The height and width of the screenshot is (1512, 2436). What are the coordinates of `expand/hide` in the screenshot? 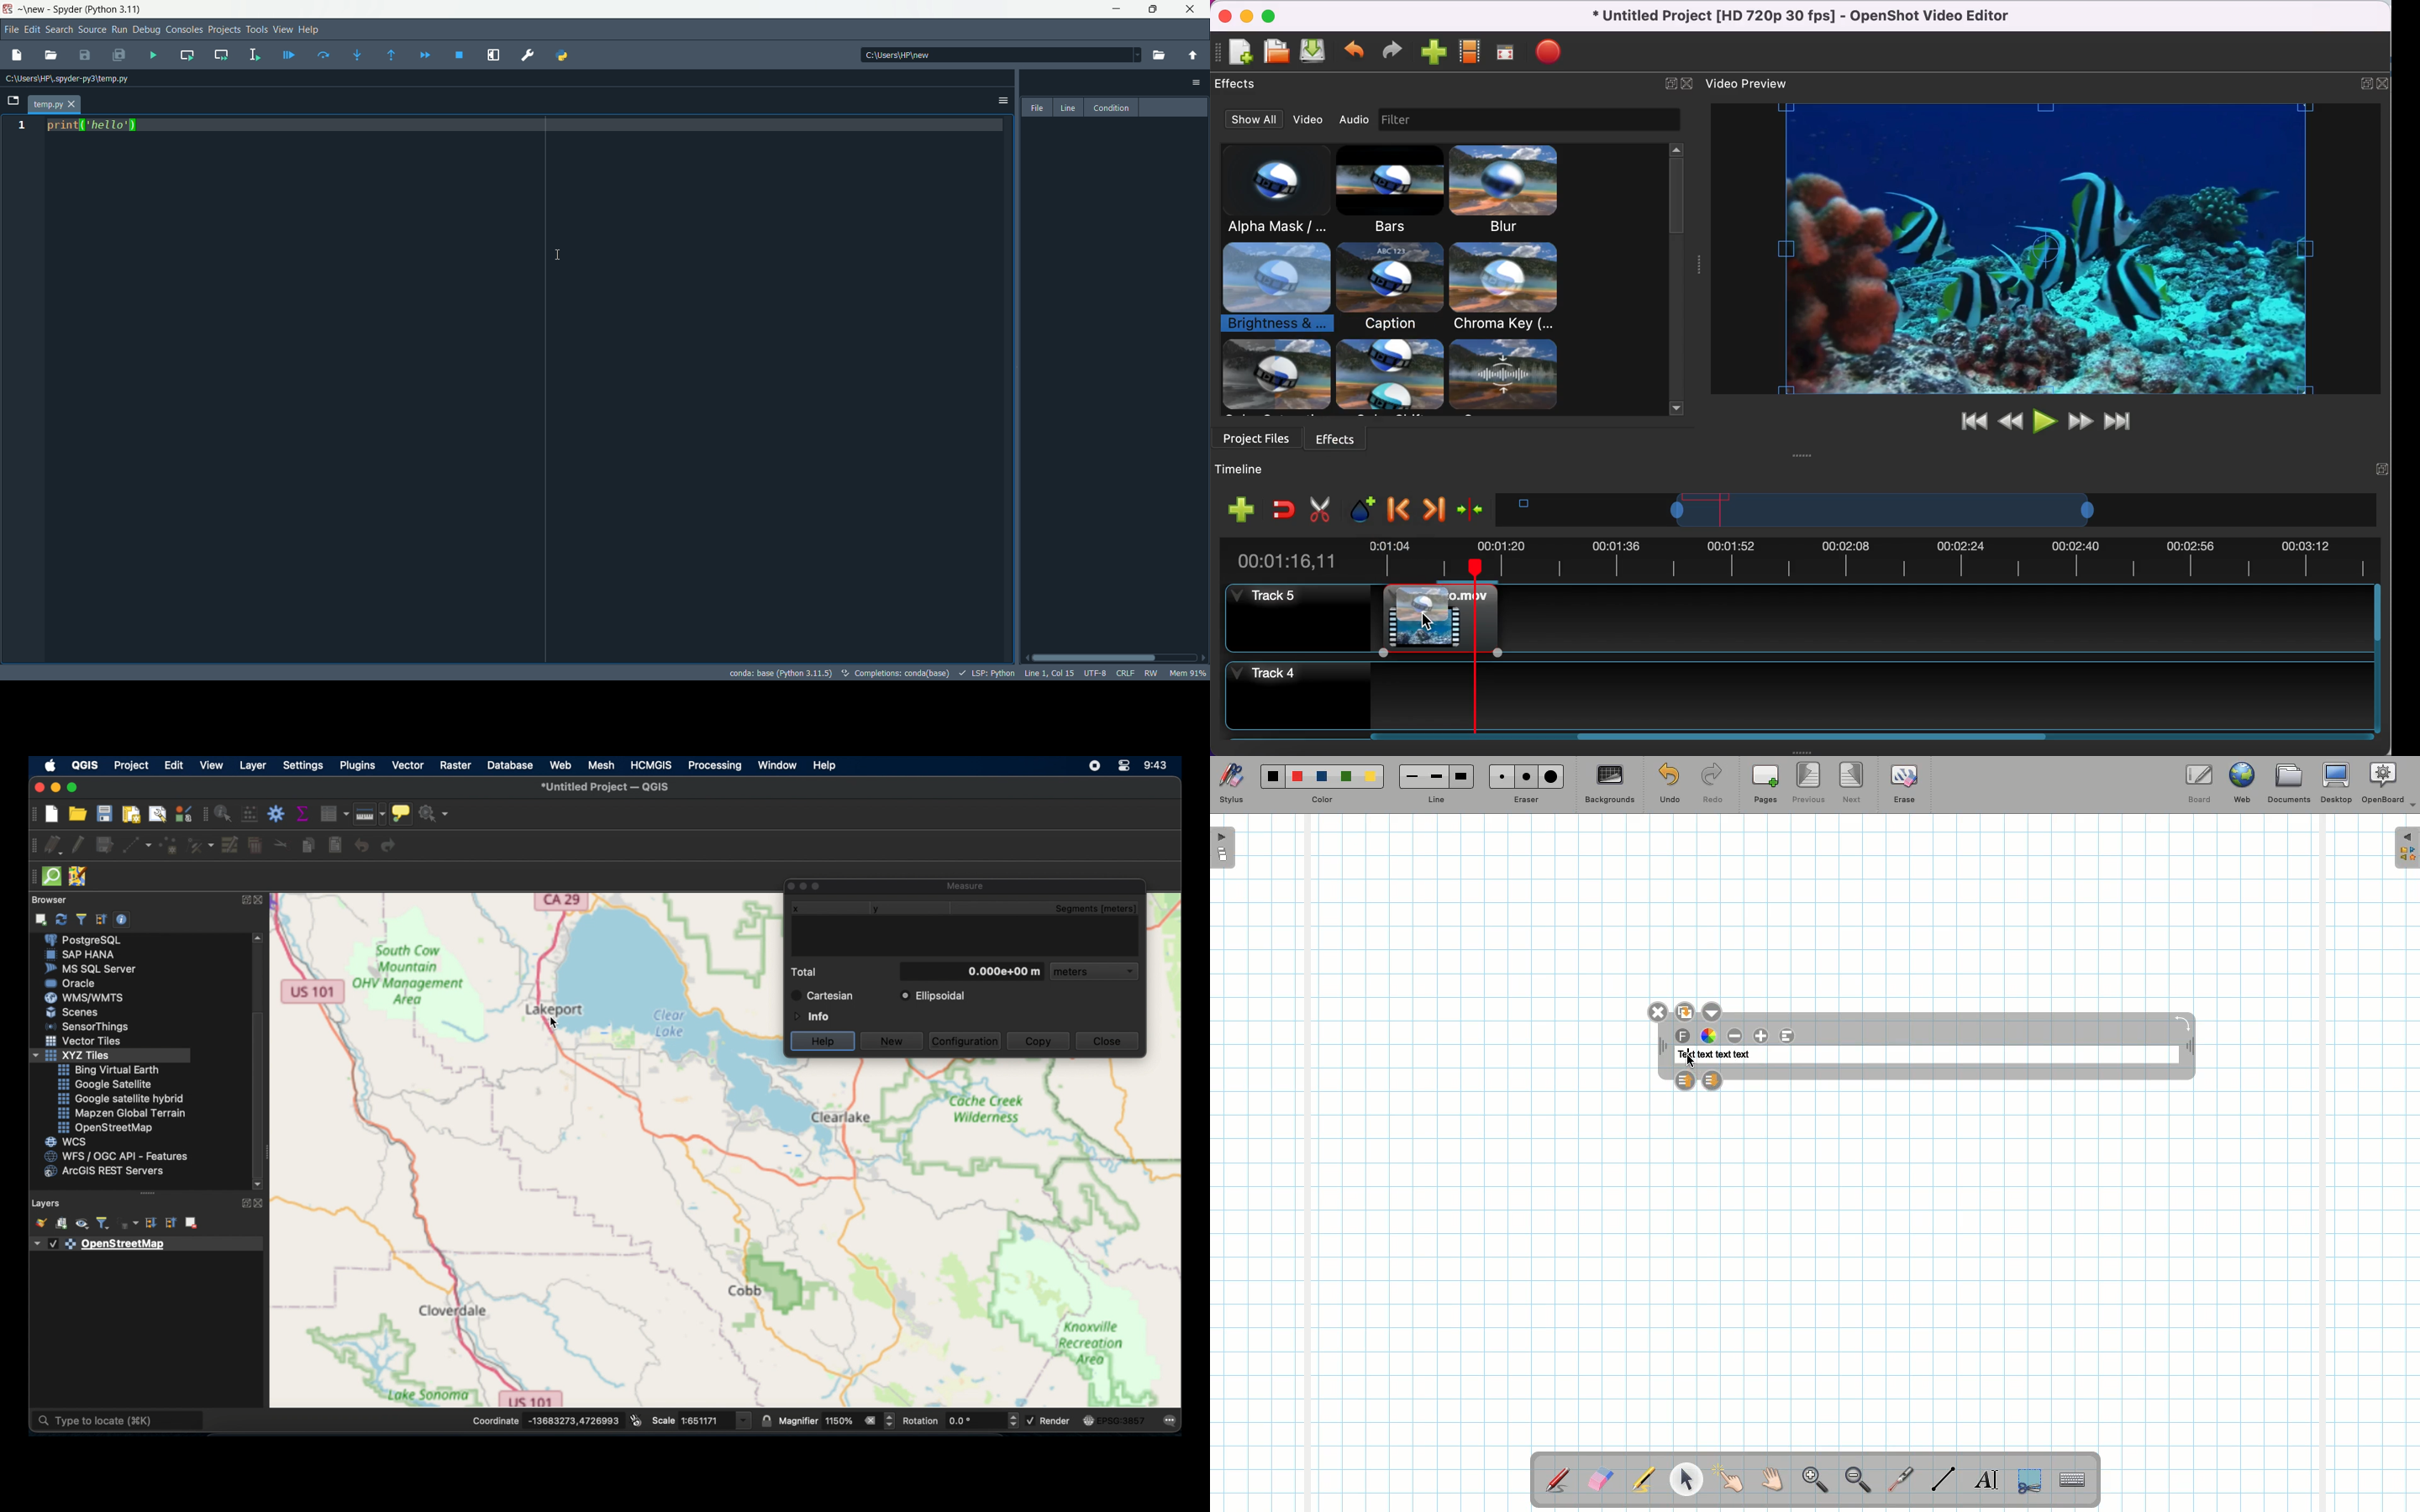 It's located at (2364, 82).